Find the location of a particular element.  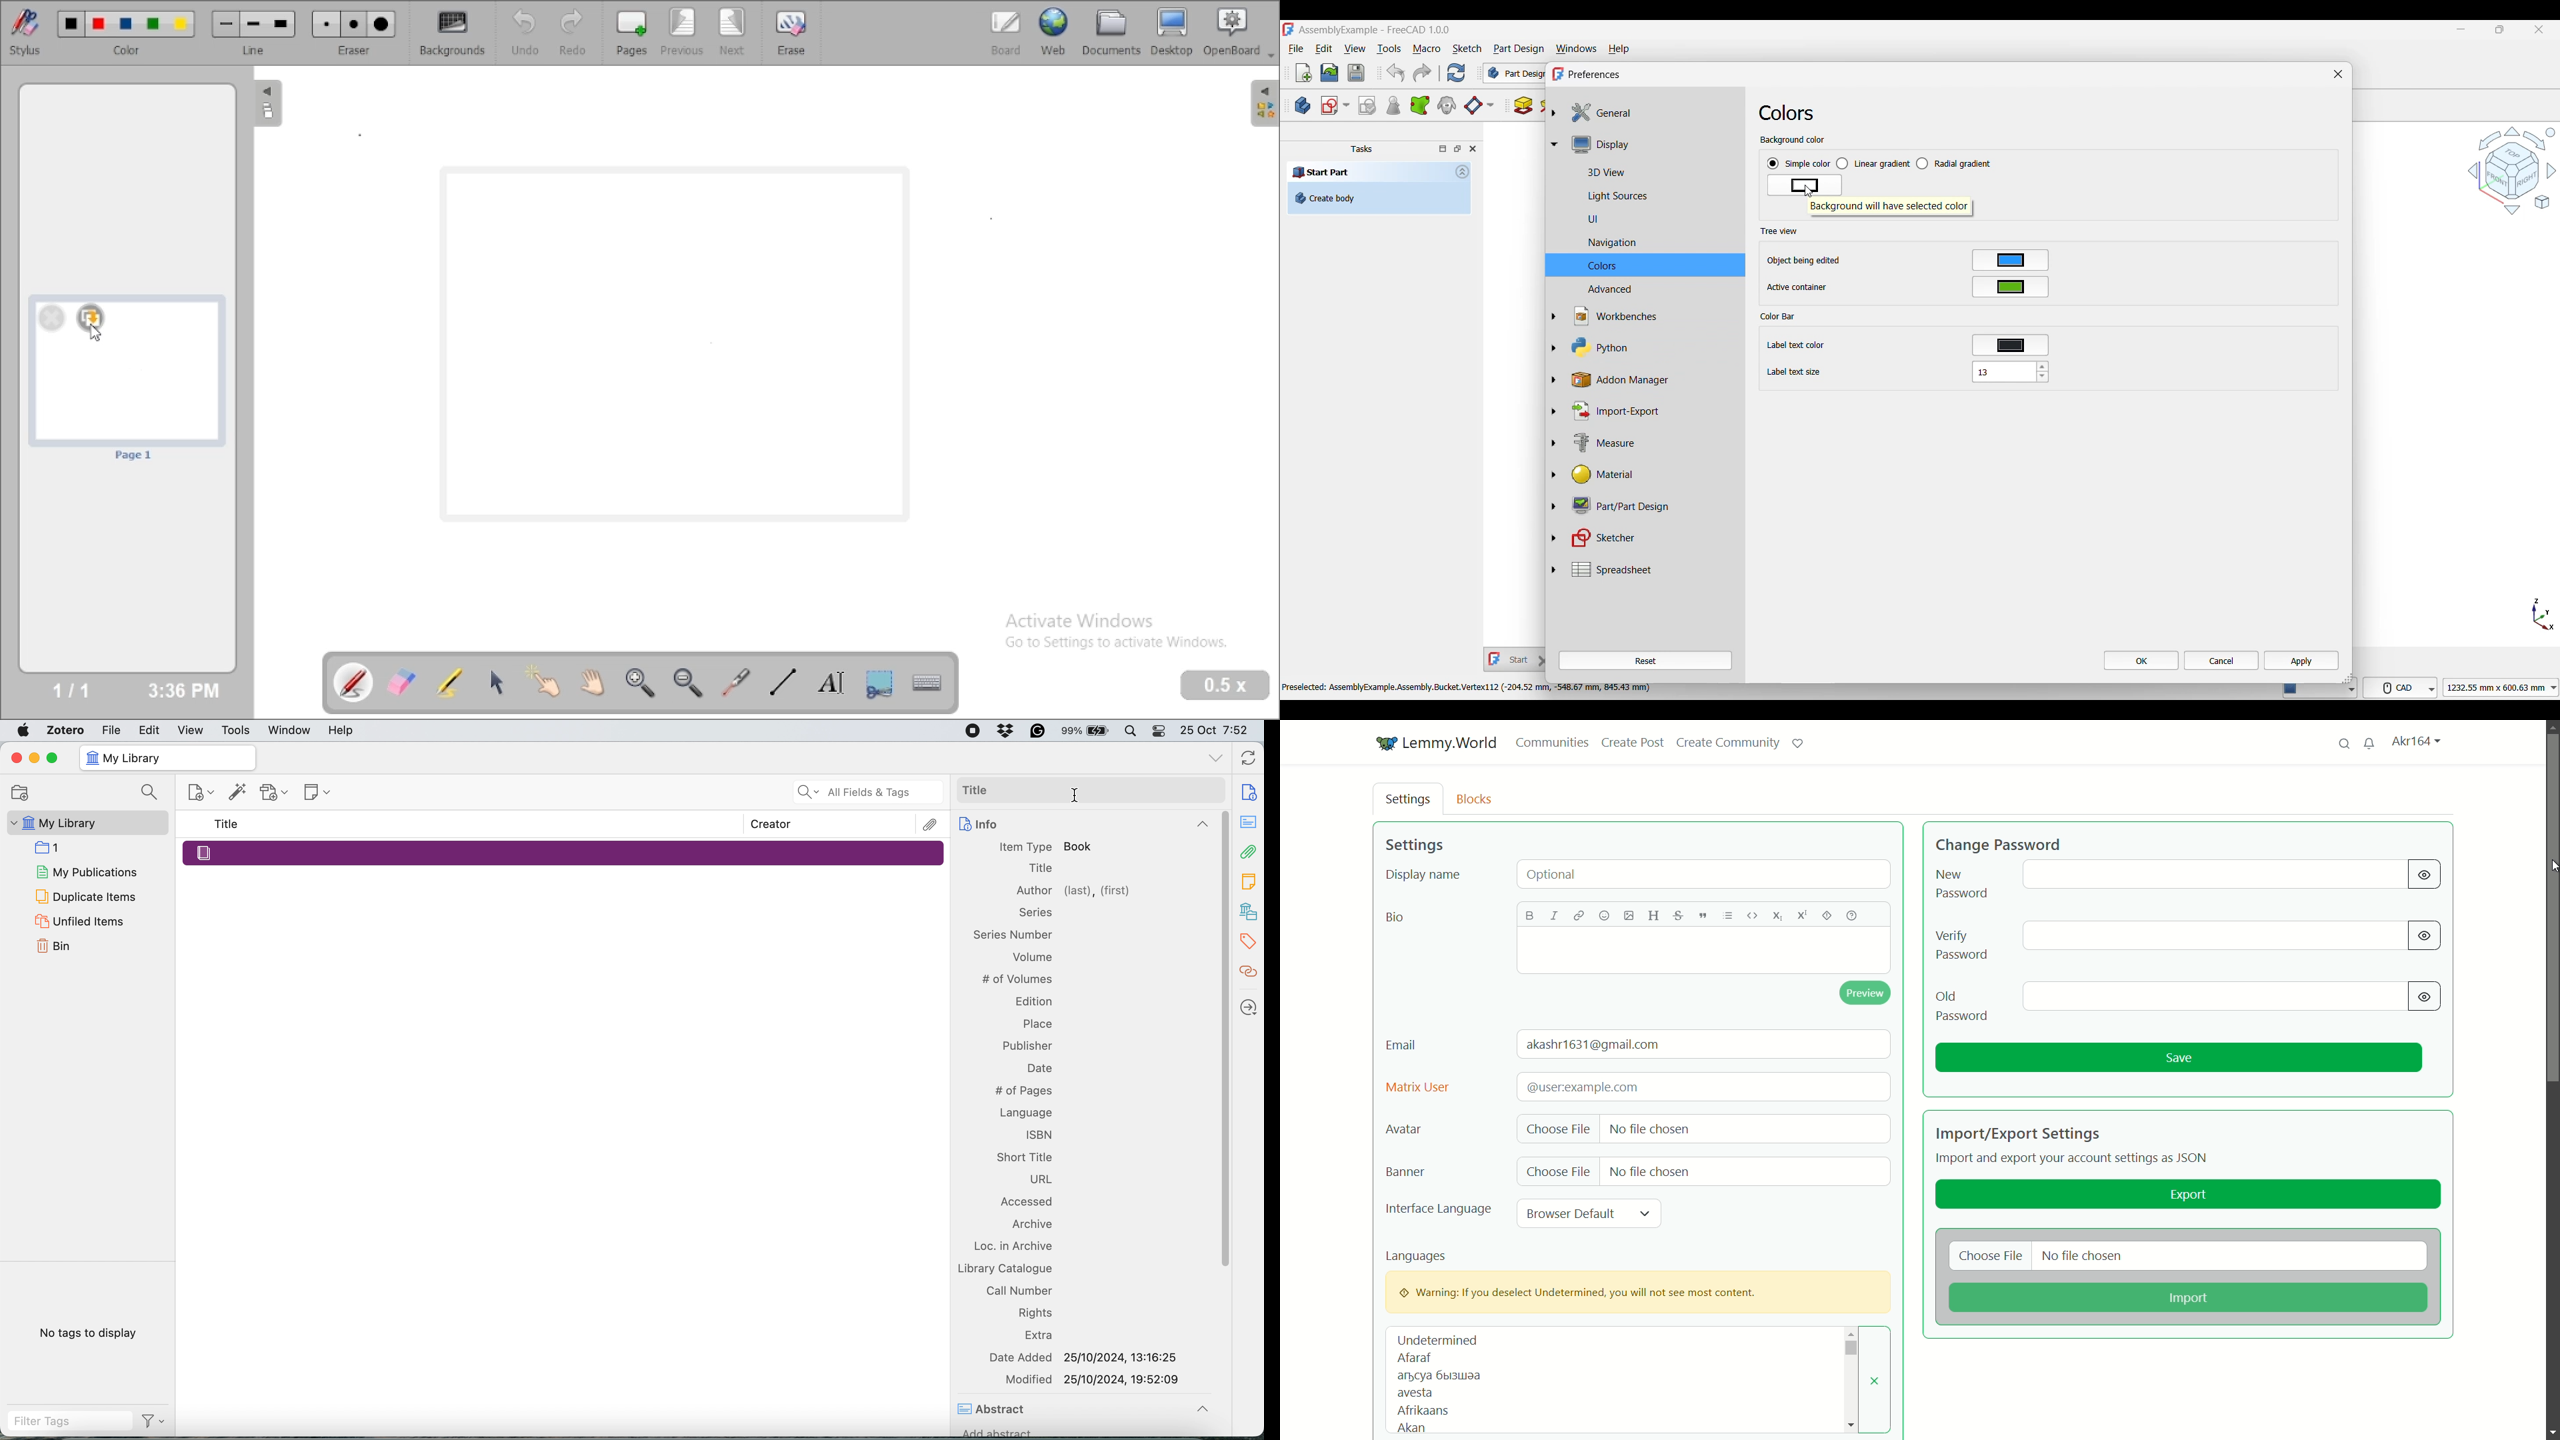

Medium line is located at coordinates (255, 24).